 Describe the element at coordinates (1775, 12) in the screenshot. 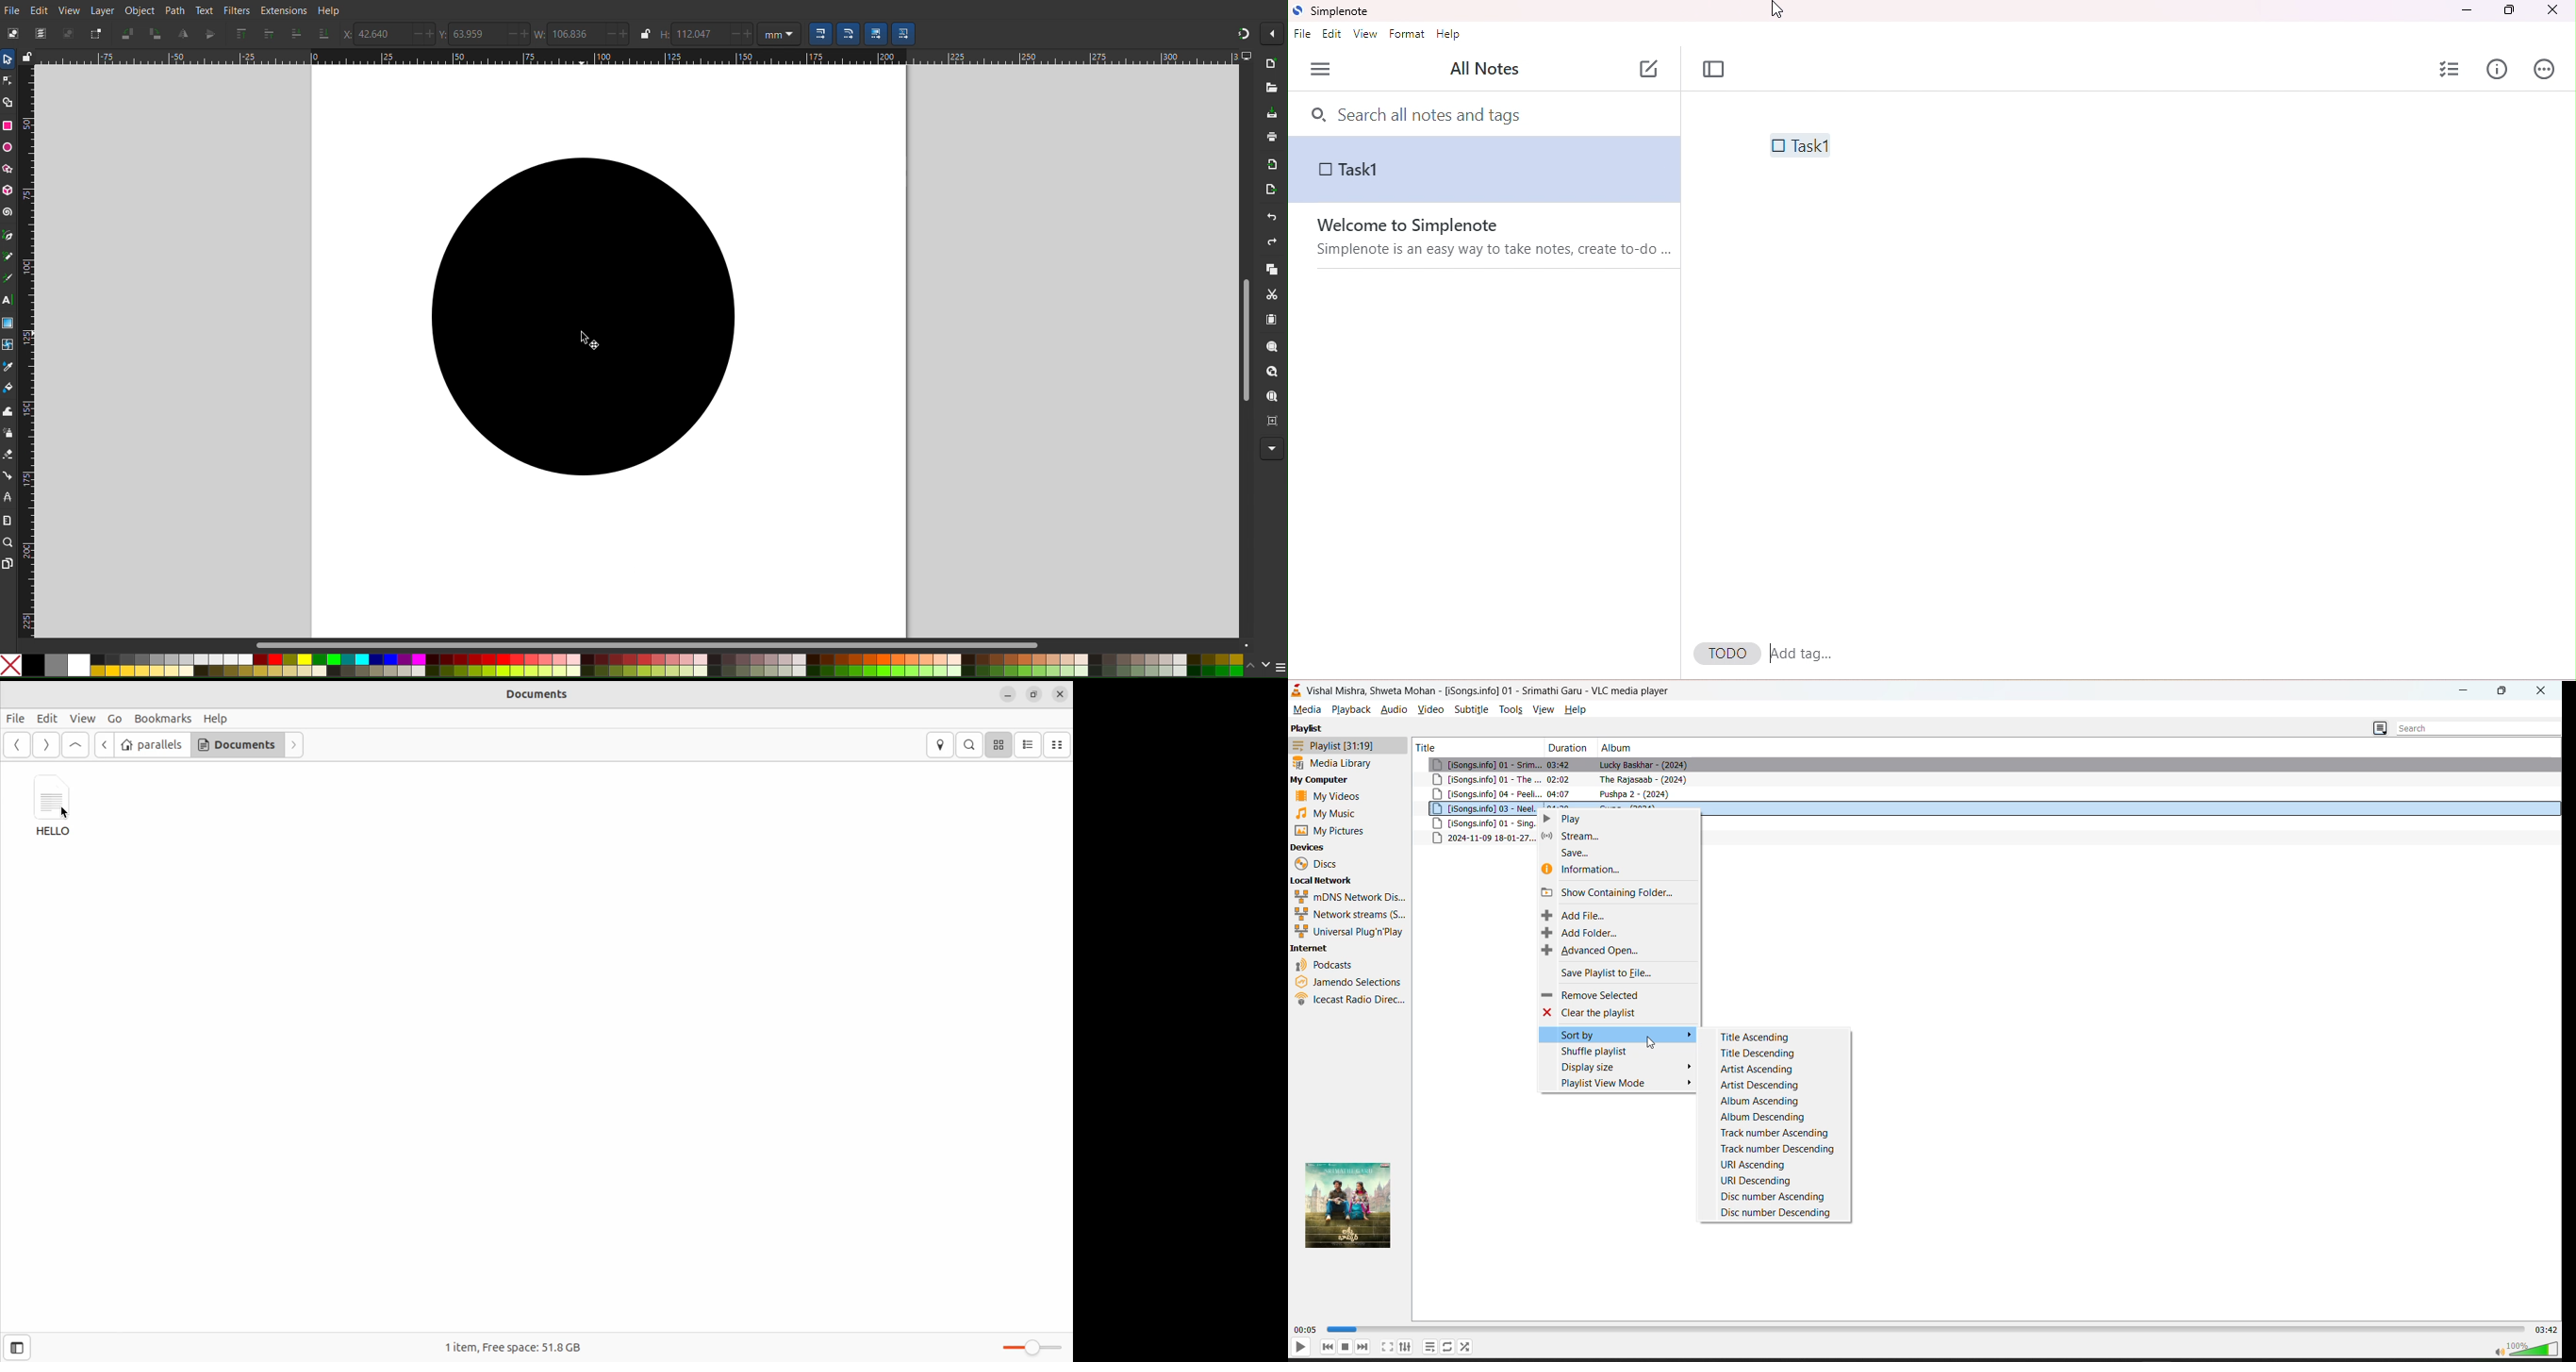

I see `cursor movement` at that location.